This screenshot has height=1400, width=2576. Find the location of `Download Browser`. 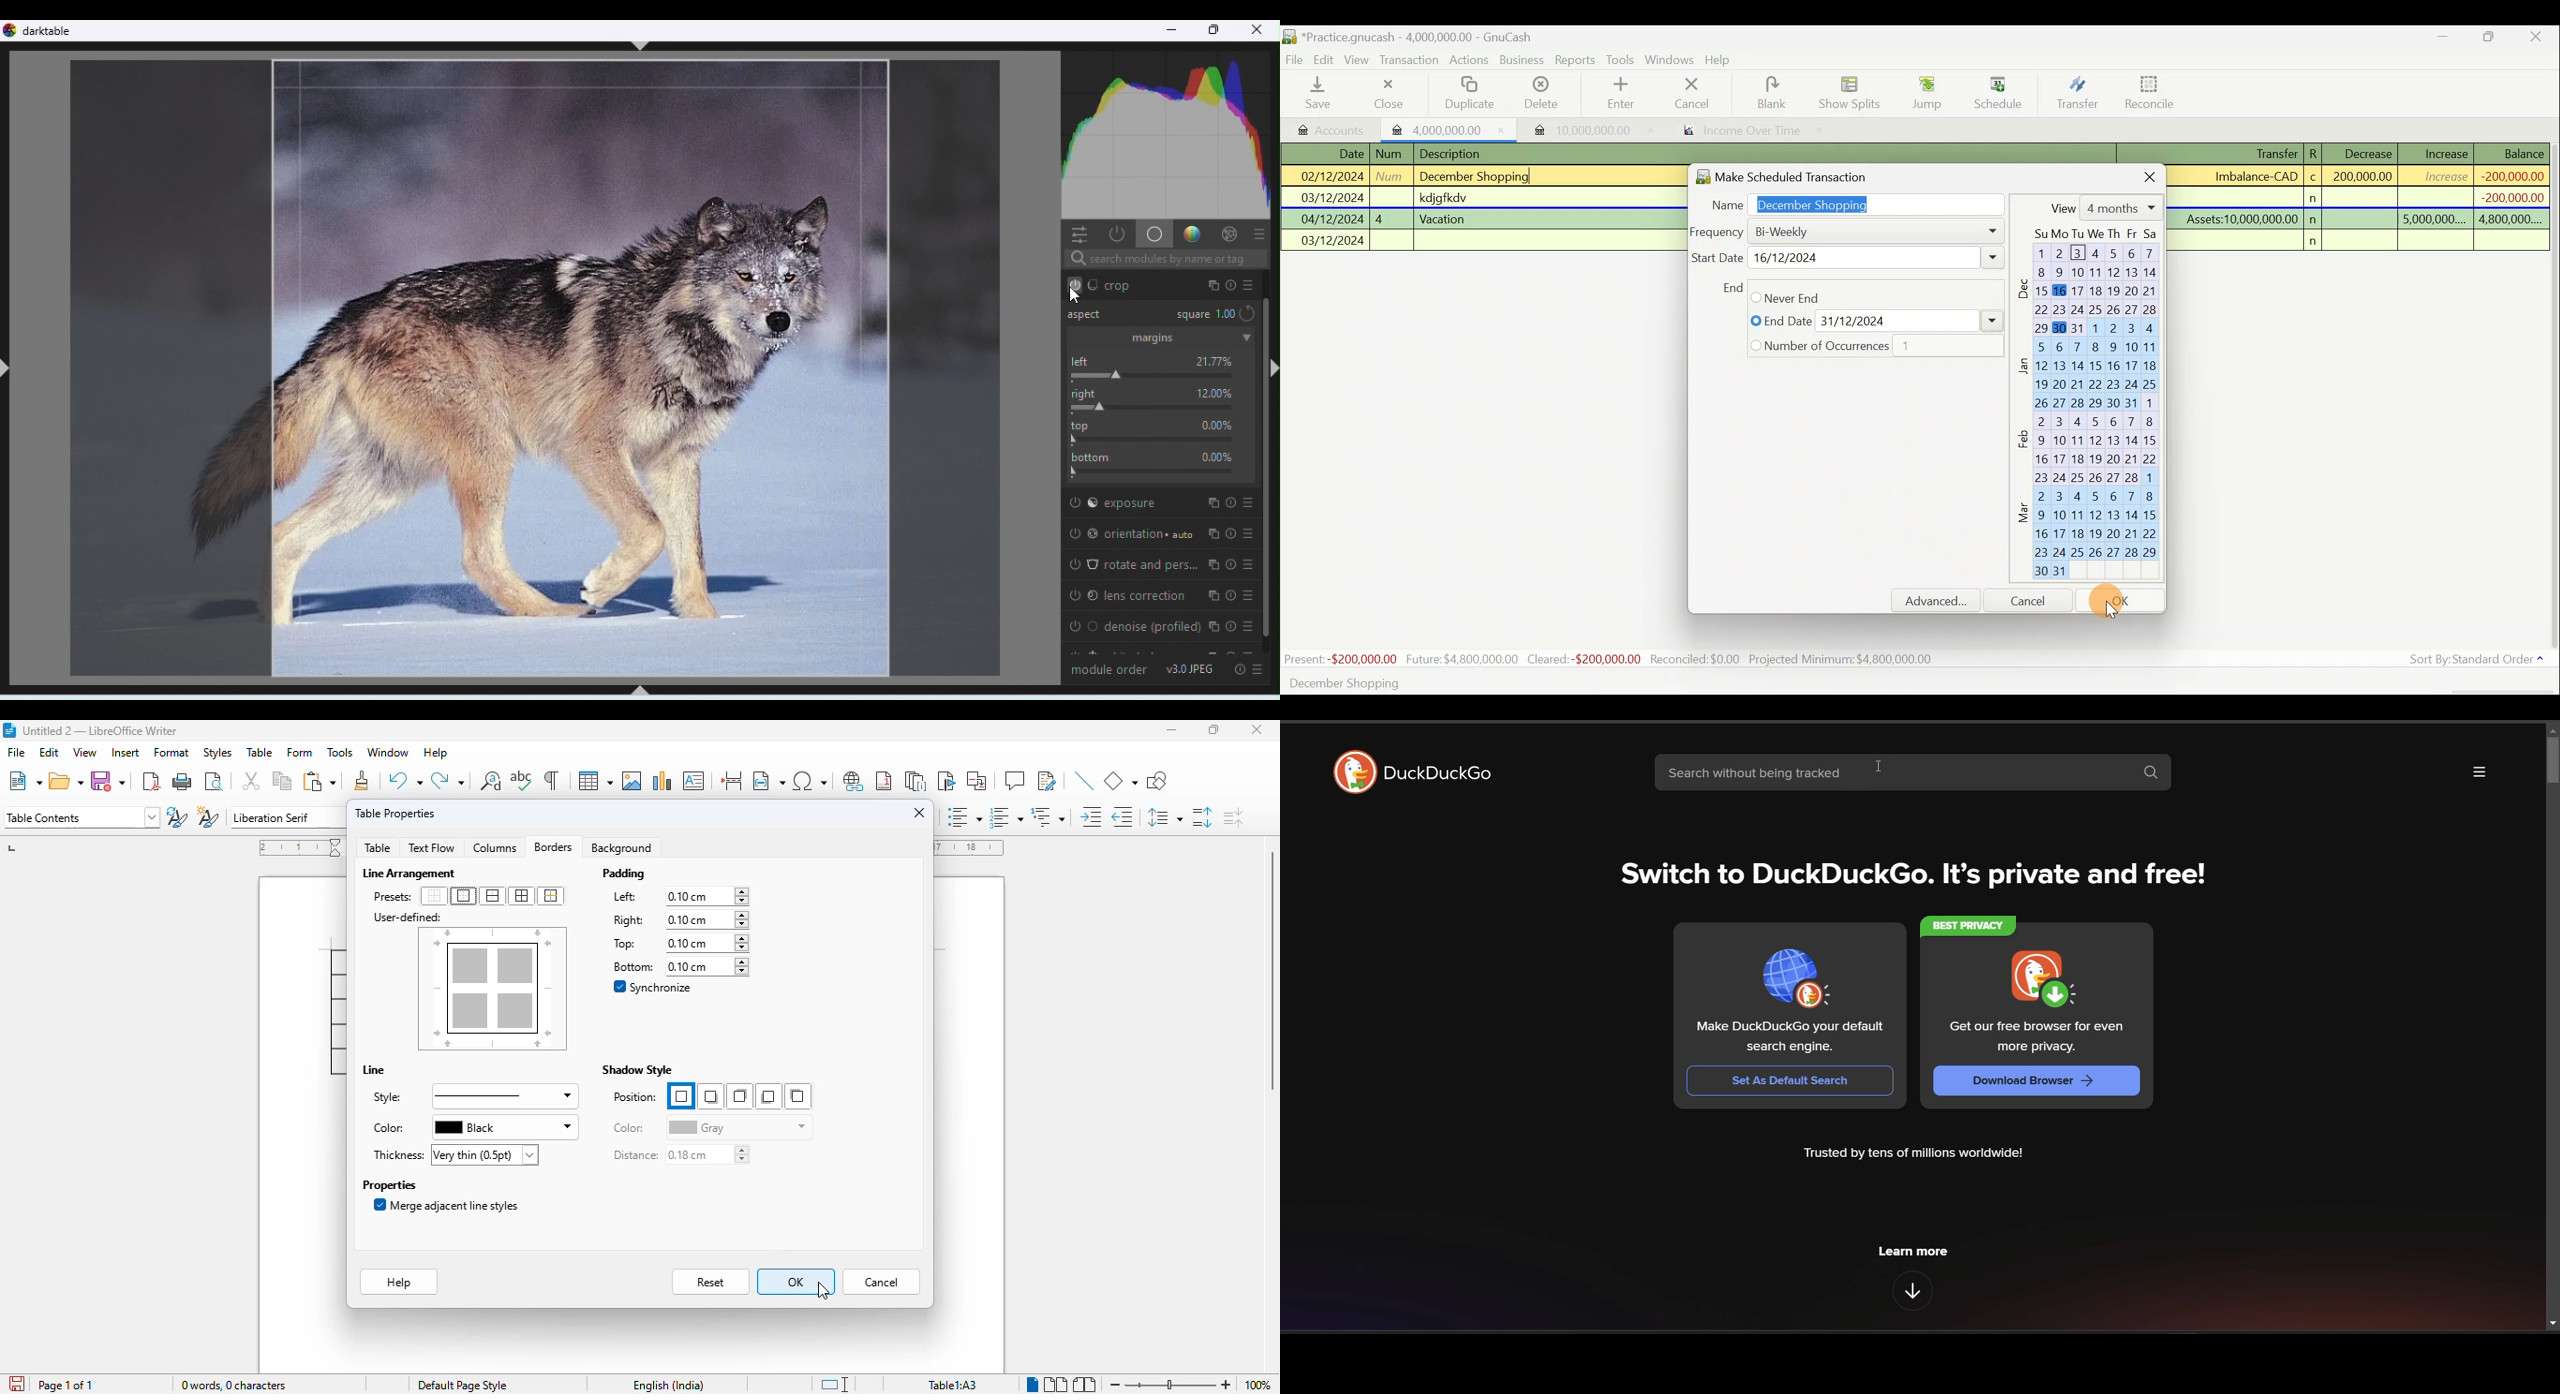

Download Browser is located at coordinates (2038, 1083).